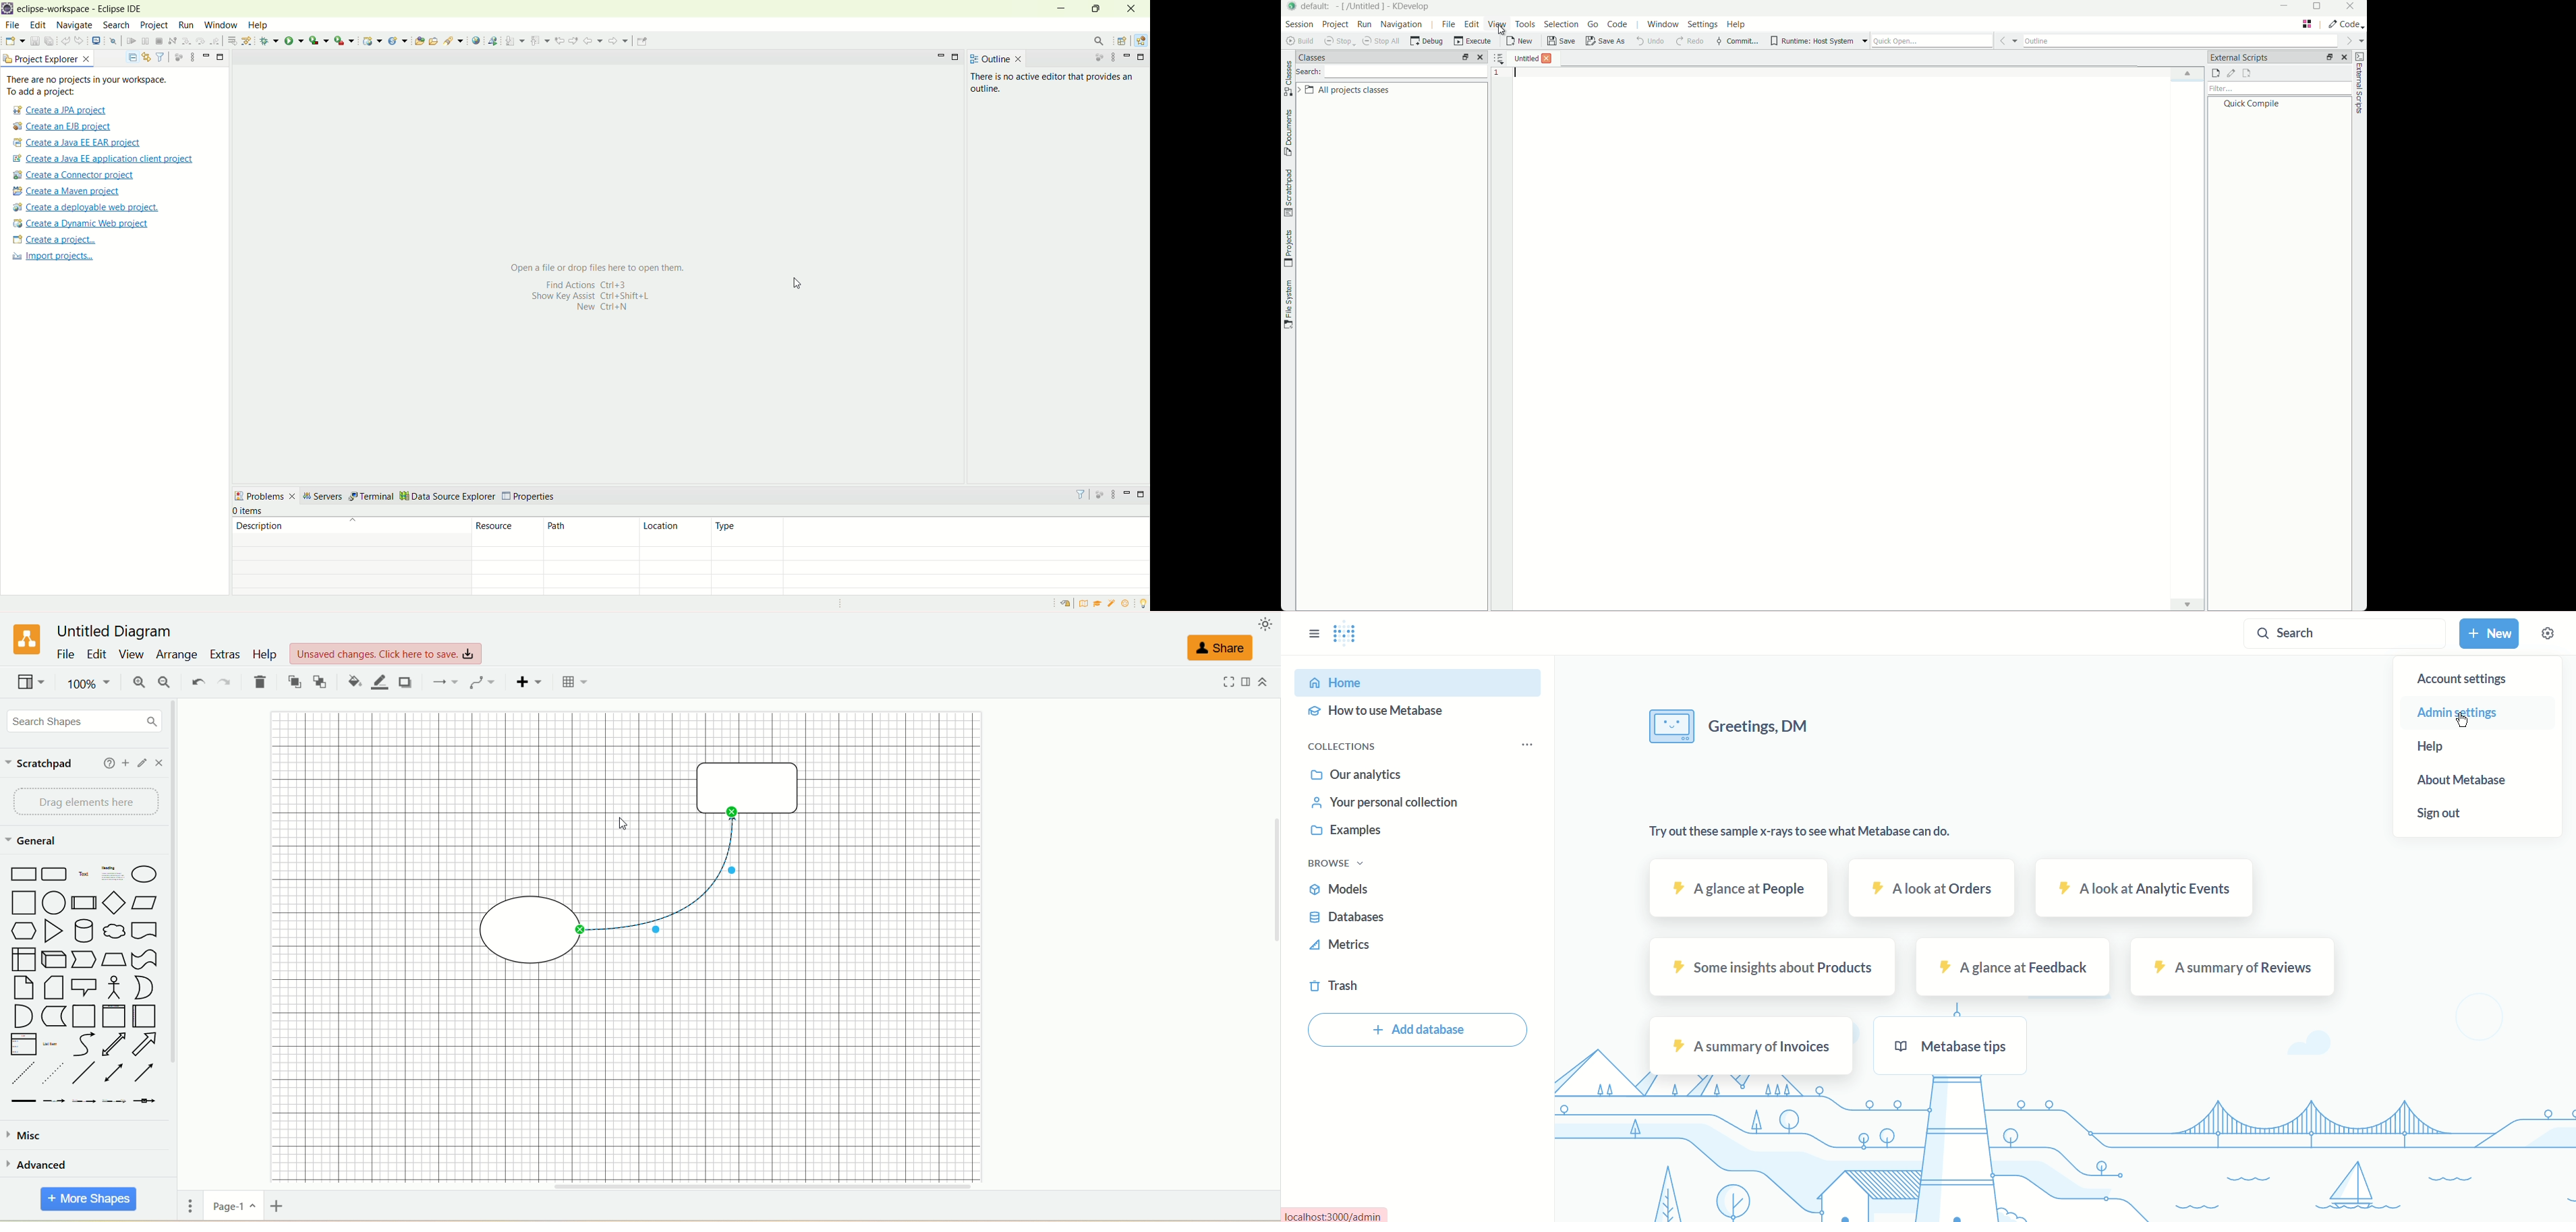  Describe the element at coordinates (622, 826) in the screenshot. I see `cursor` at that location.